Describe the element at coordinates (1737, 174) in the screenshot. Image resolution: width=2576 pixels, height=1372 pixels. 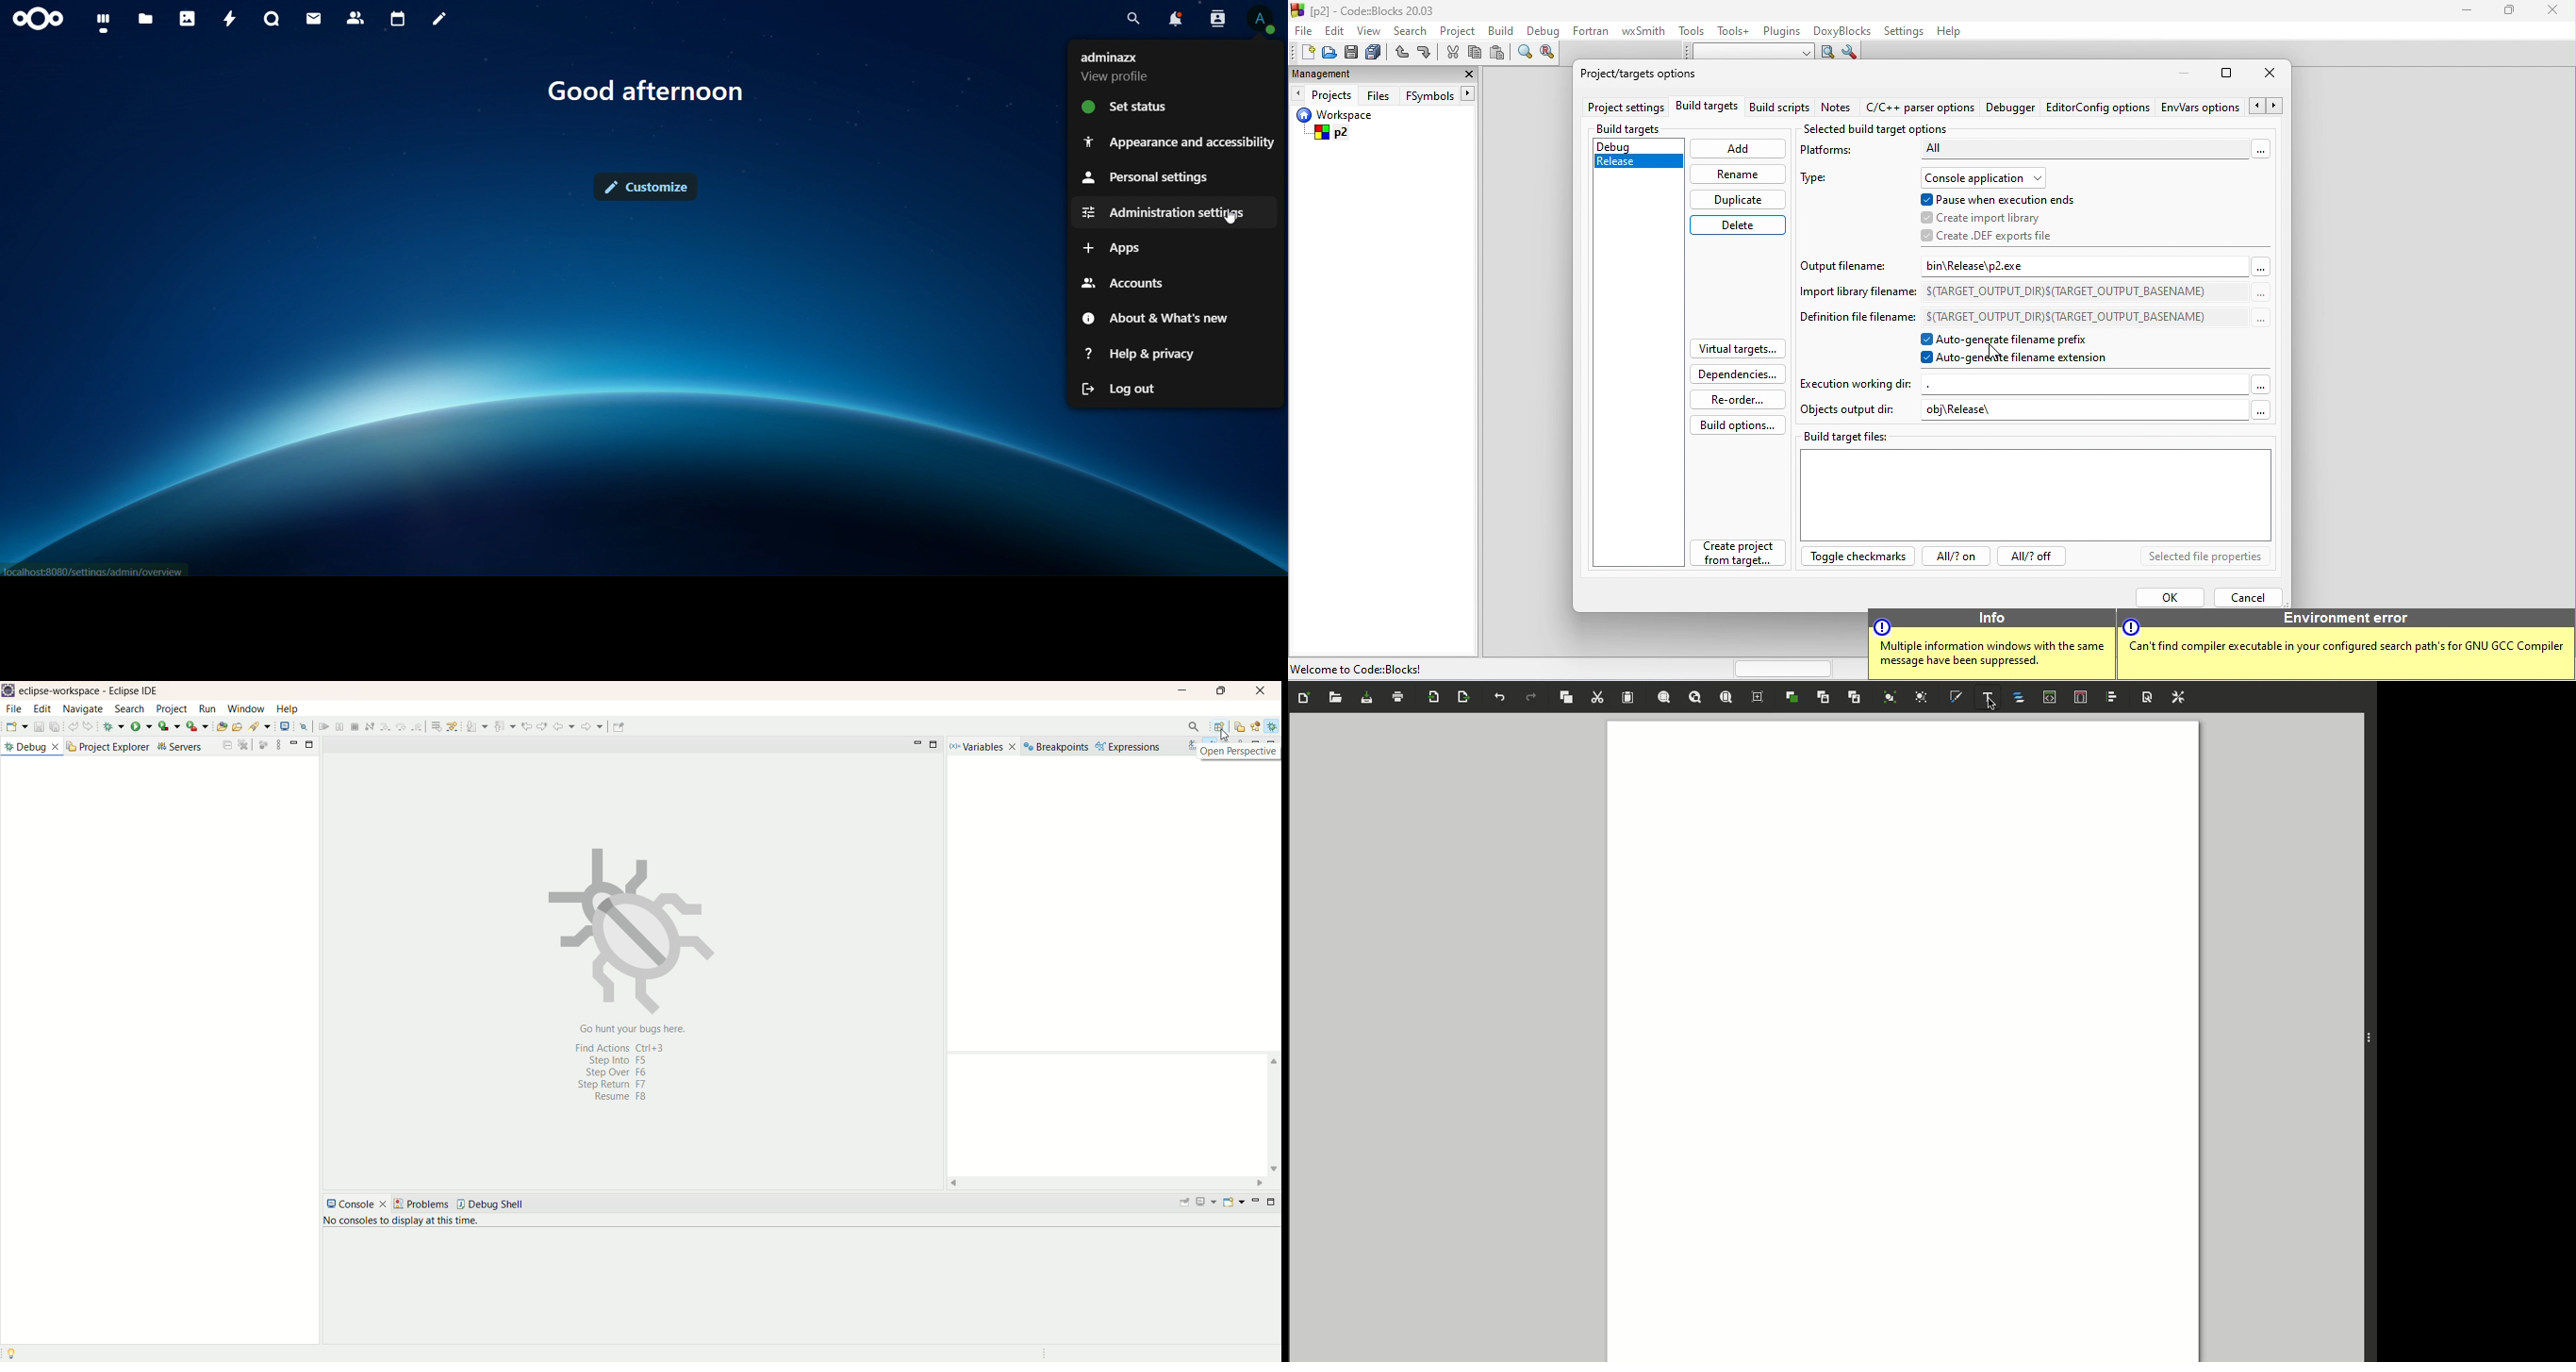
I see `rename` at that location.